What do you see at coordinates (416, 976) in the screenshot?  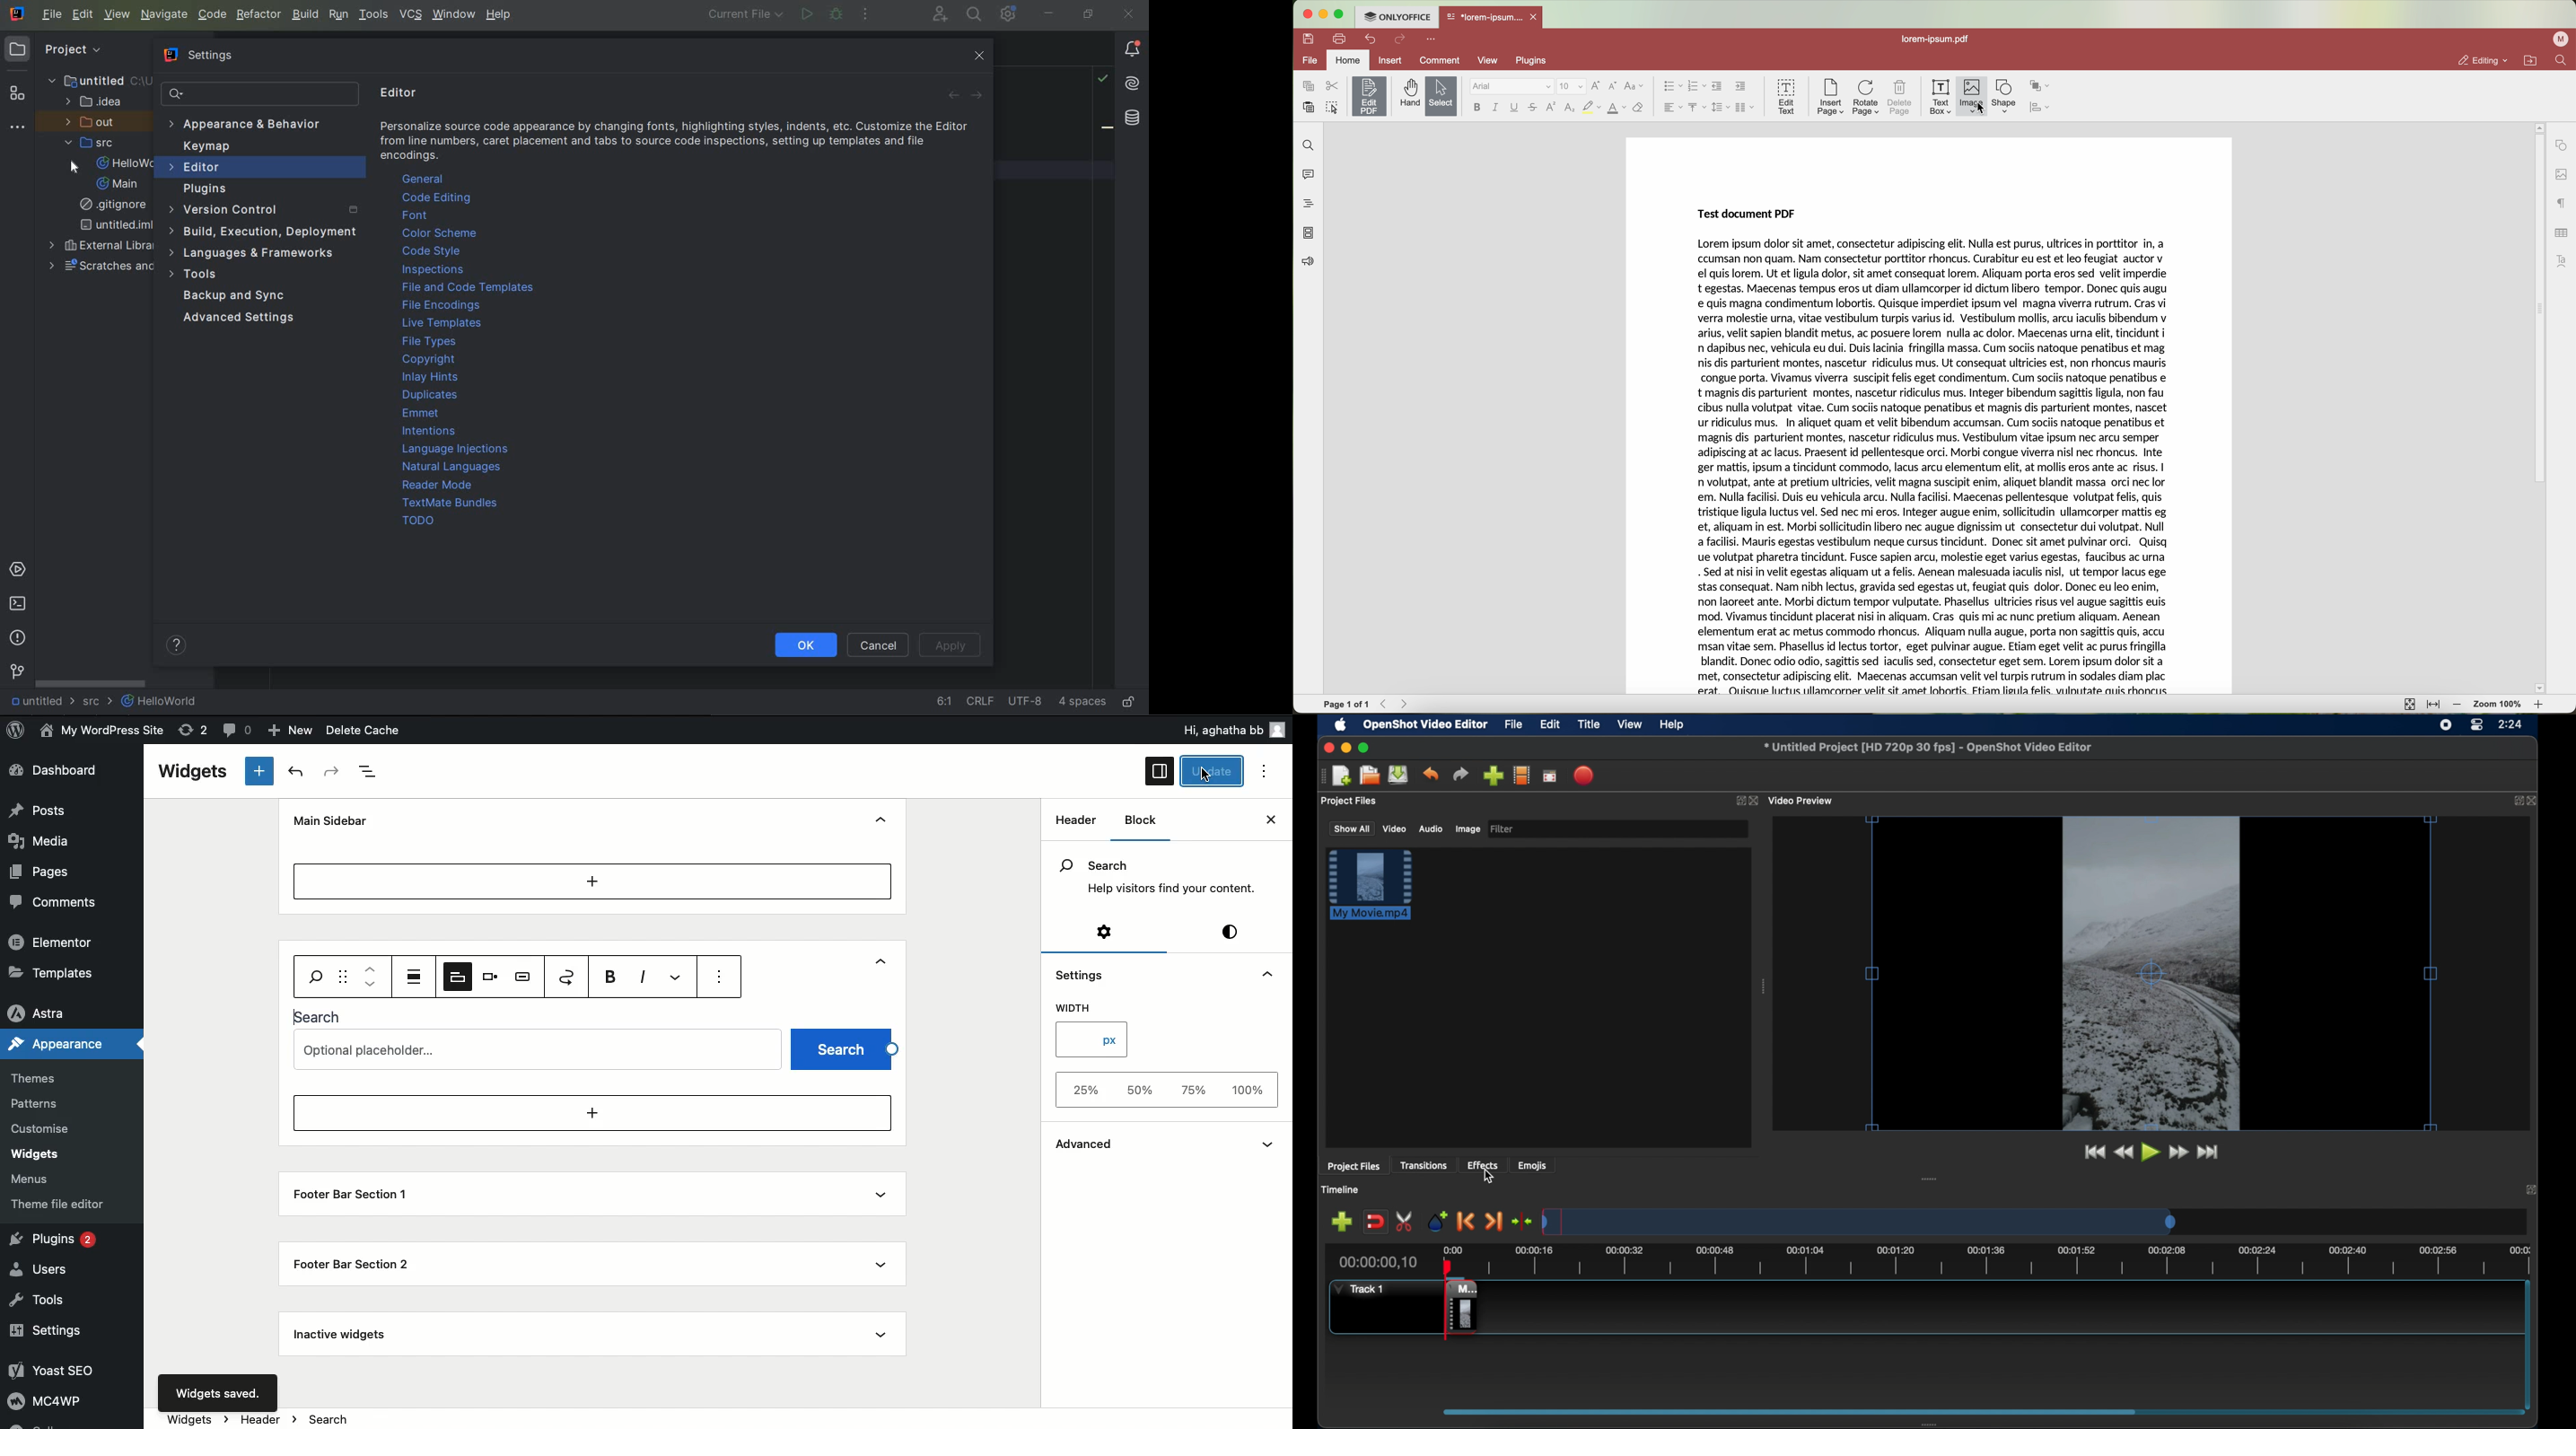 I see `Align` at bounding box center [416, 976].